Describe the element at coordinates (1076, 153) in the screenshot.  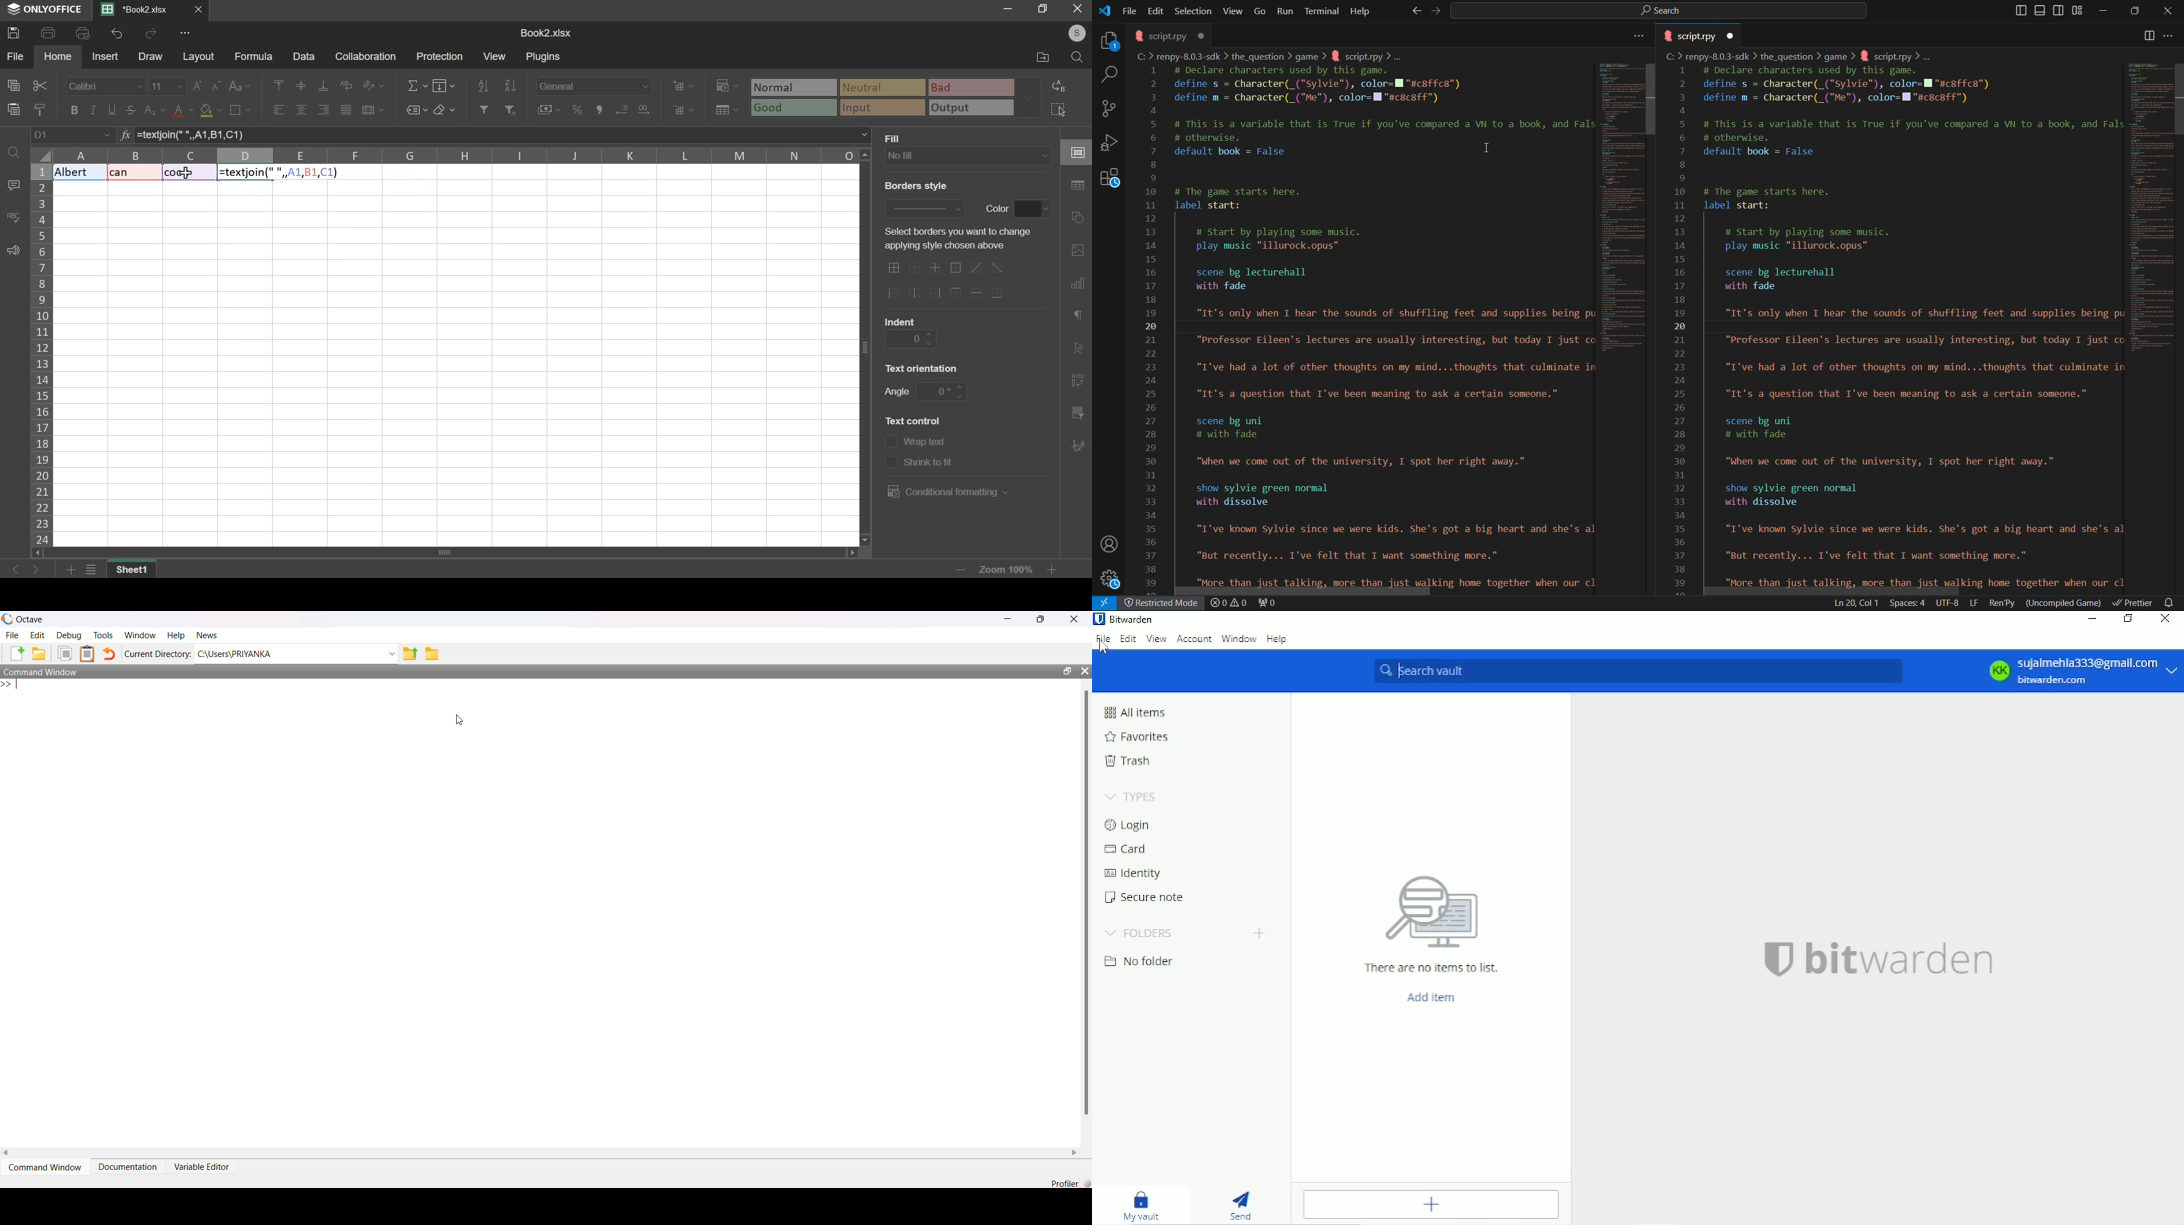
I see `cell` at that location.